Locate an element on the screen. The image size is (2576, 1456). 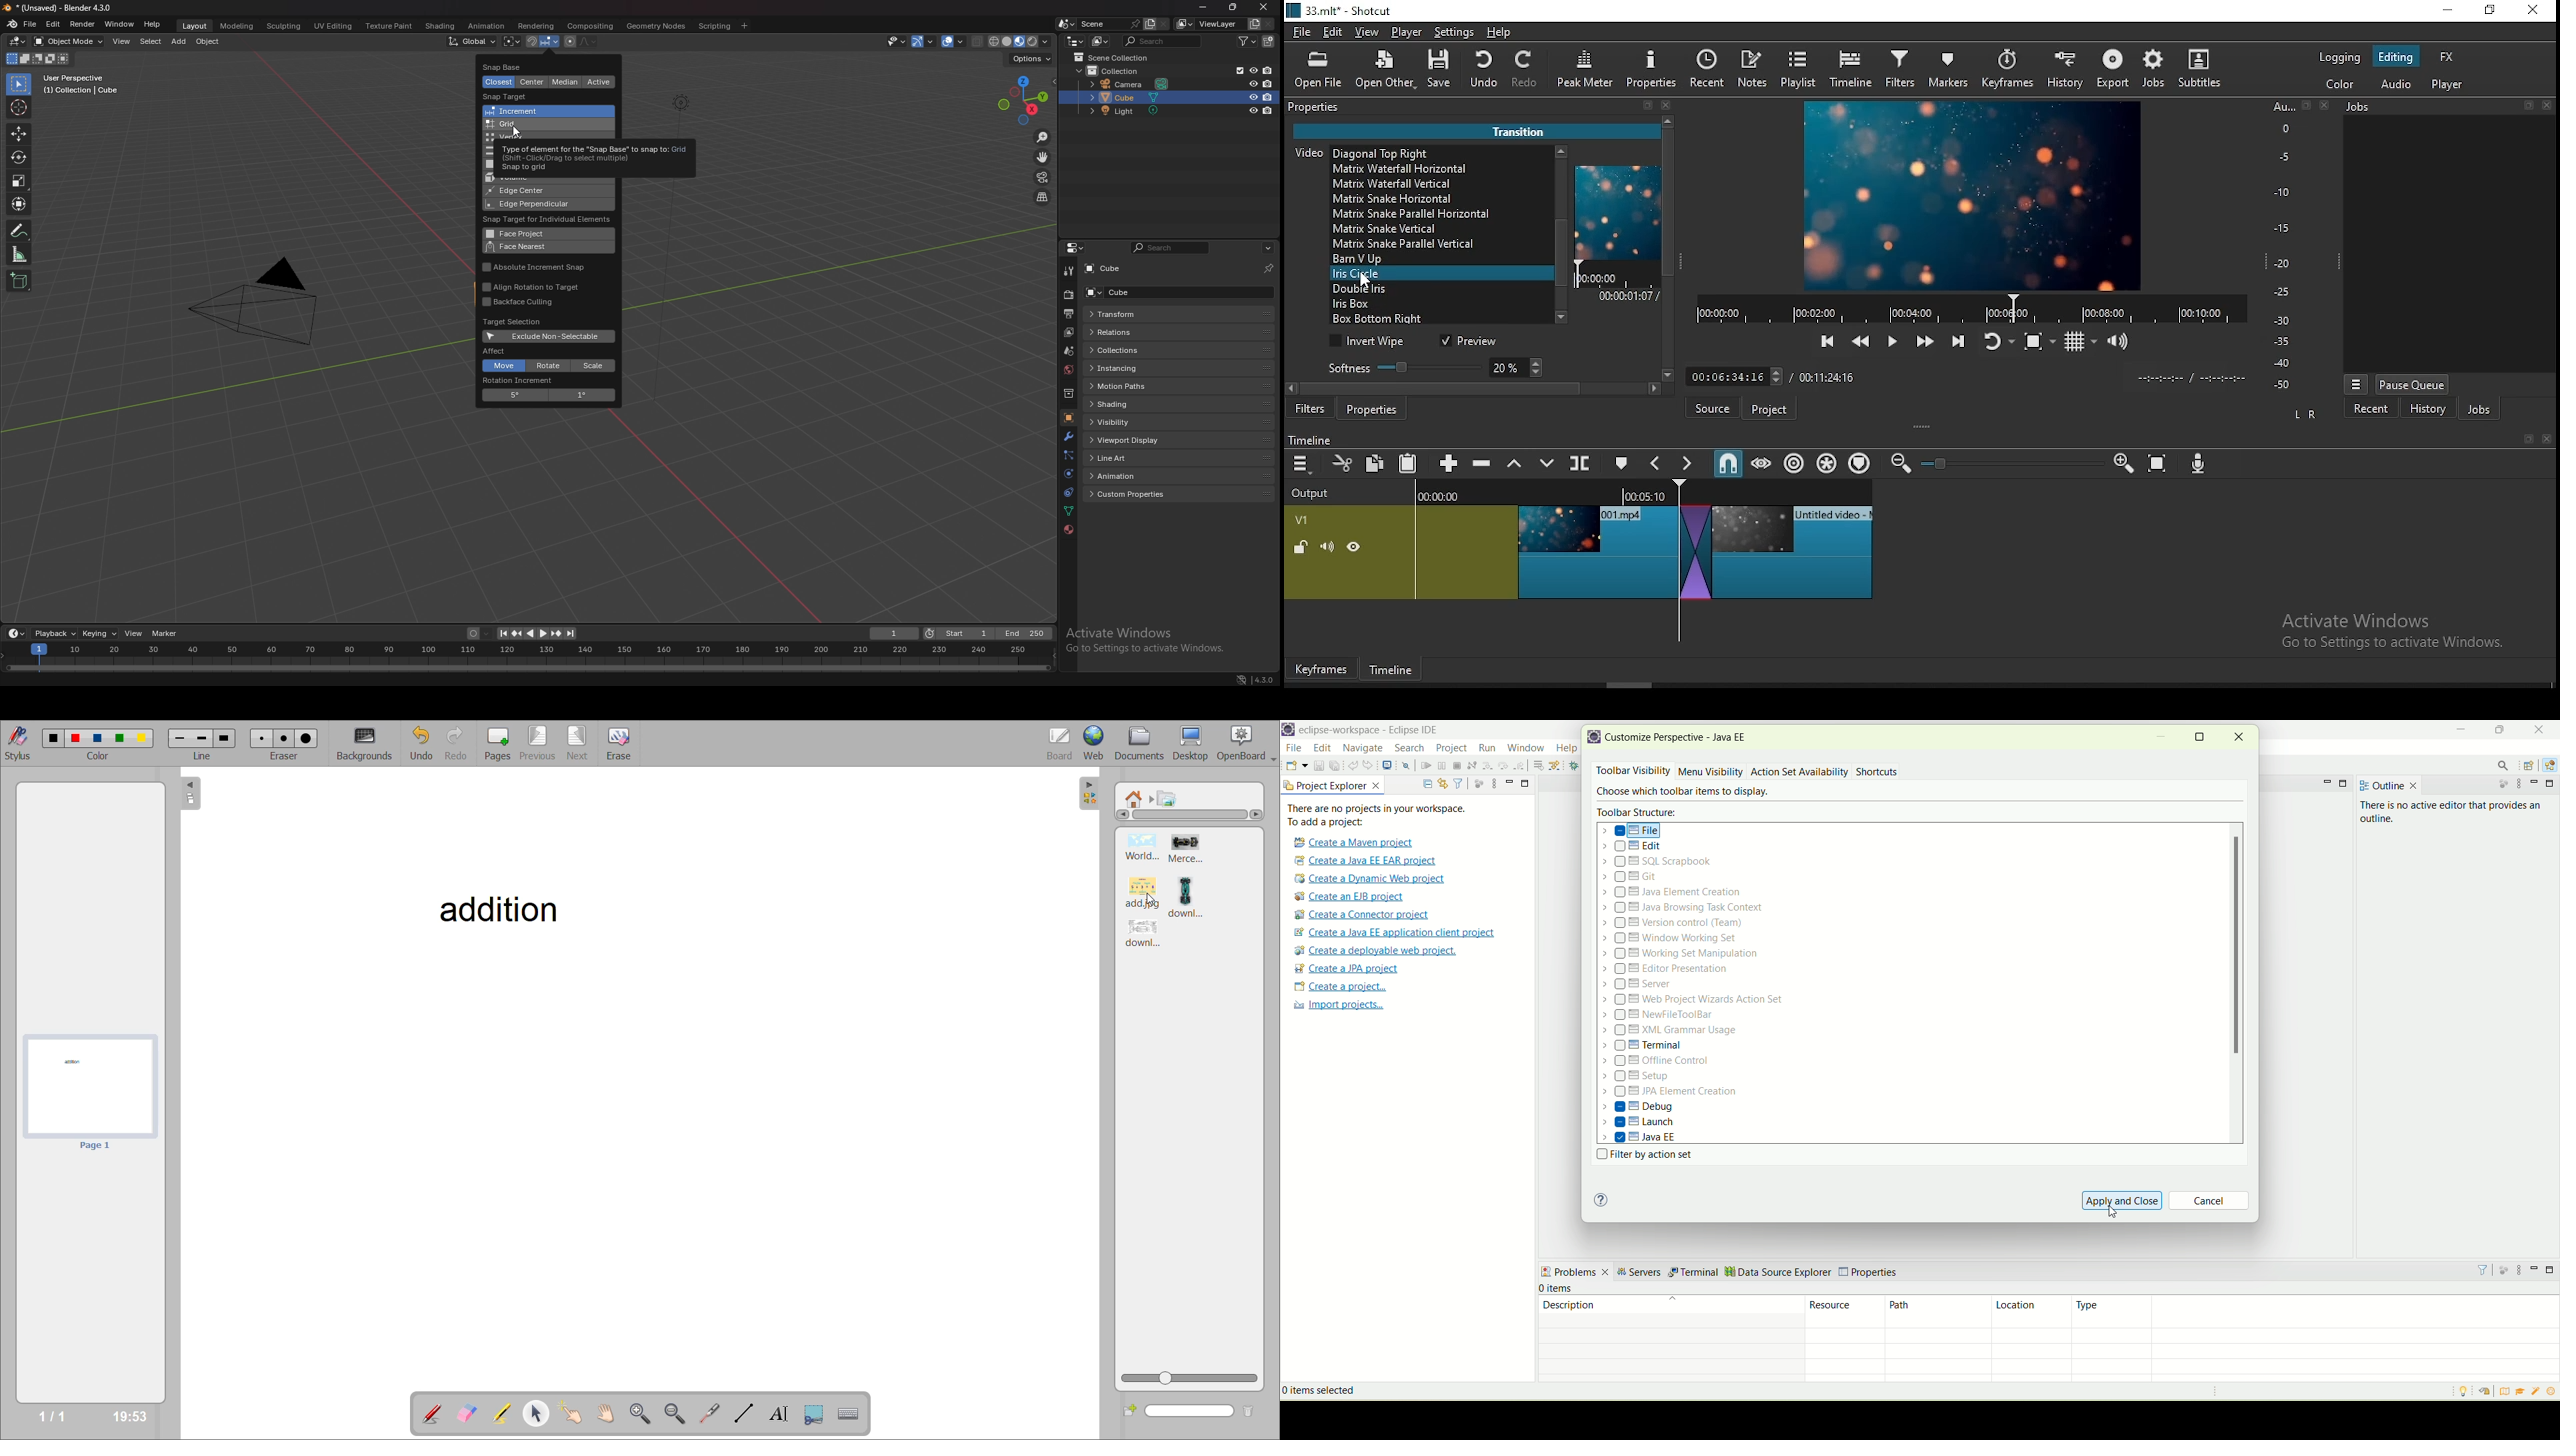
settings is located at coordinates (1455, 35).